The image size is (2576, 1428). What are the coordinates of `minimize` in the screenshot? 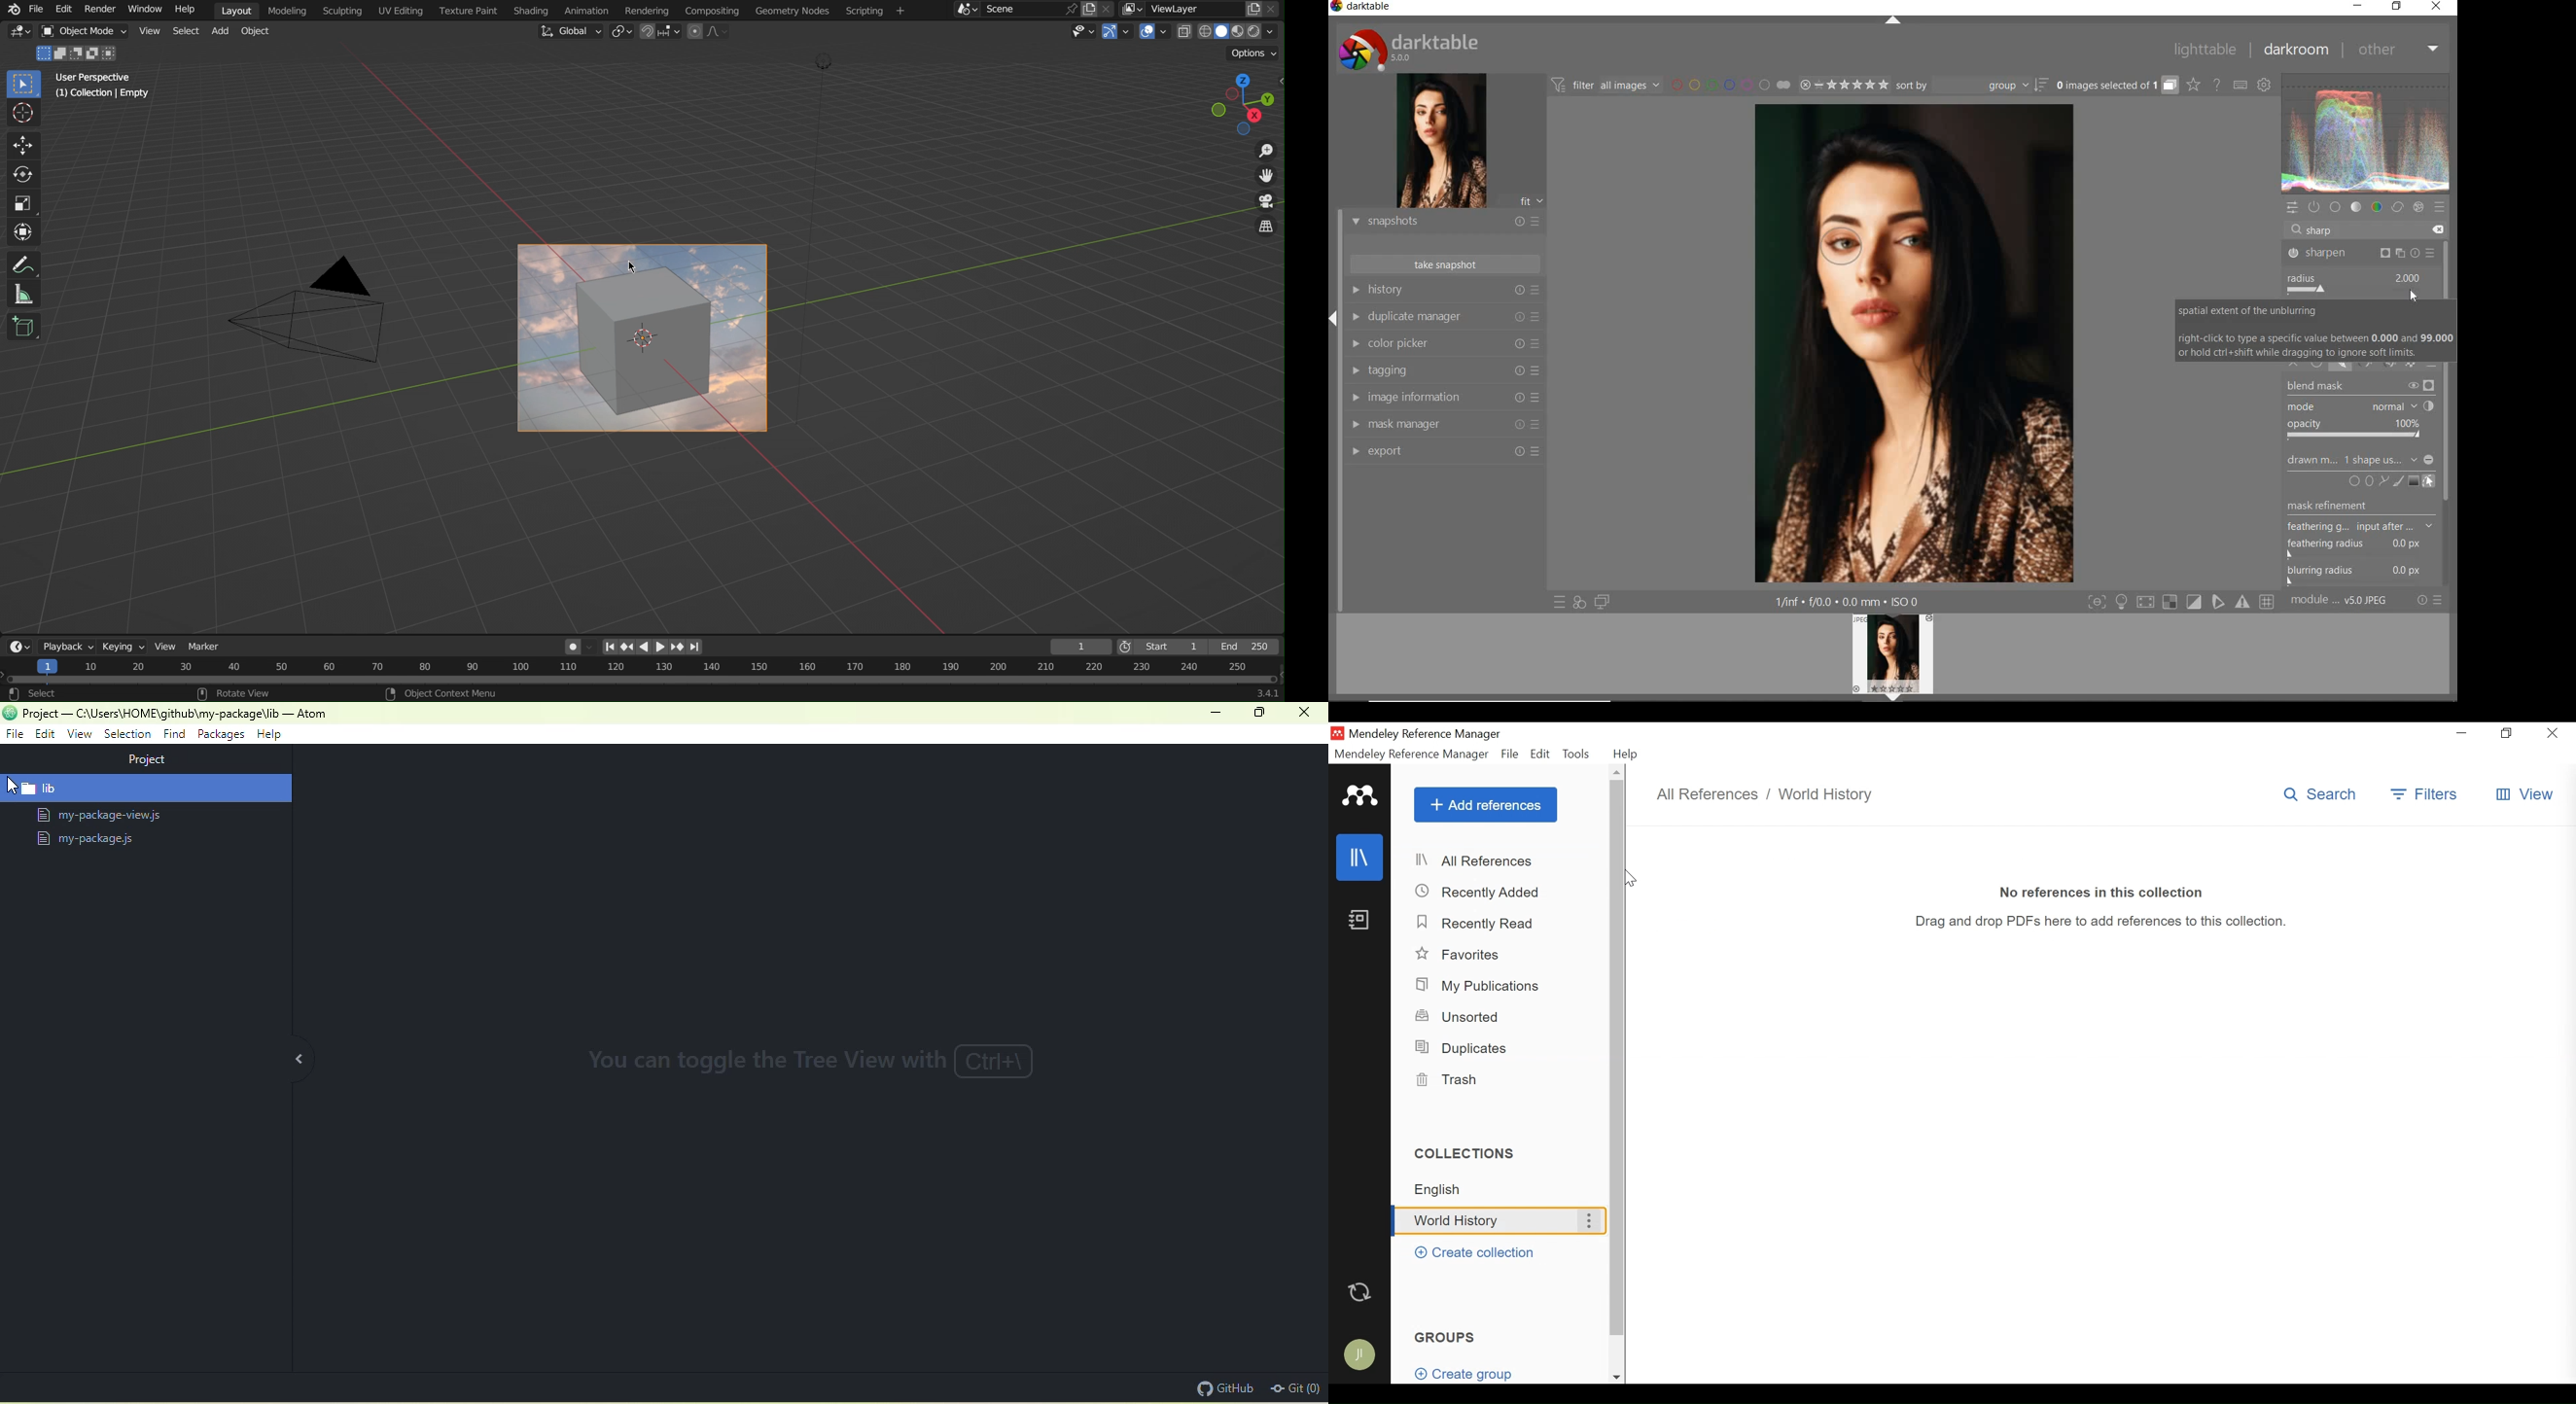 It's located at (1212, 715).